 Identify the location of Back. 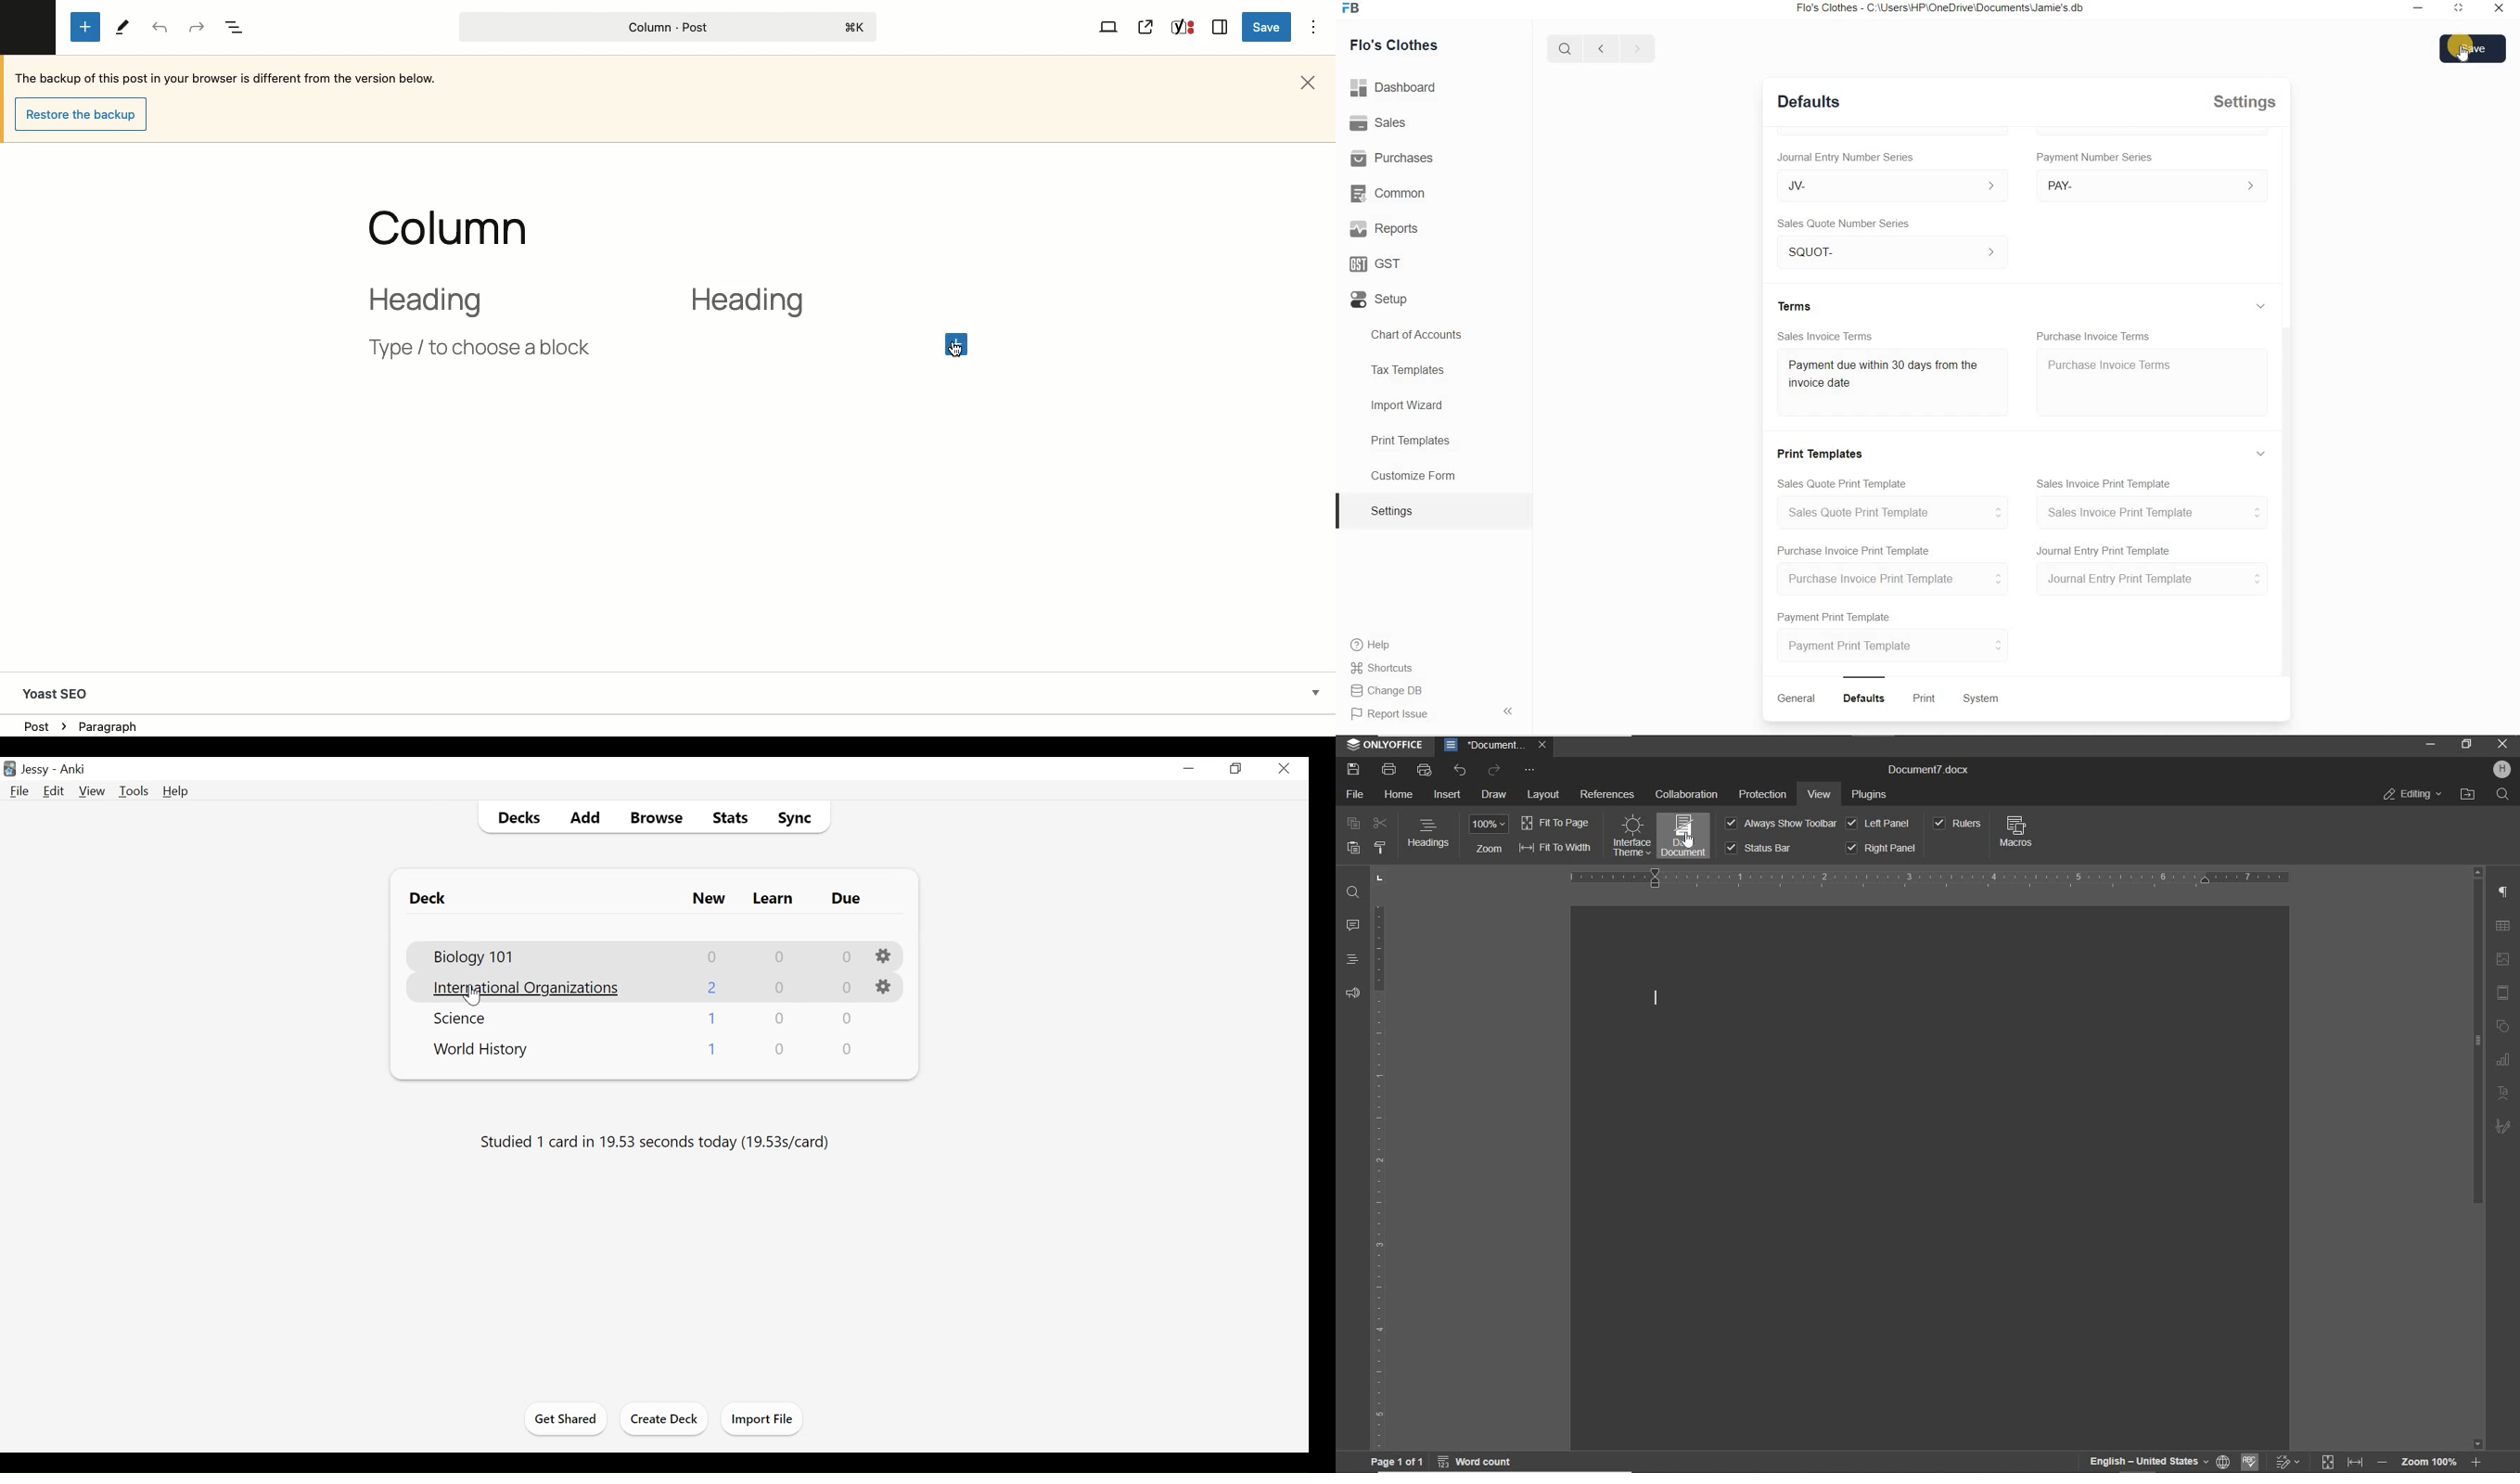
(1600, 47).